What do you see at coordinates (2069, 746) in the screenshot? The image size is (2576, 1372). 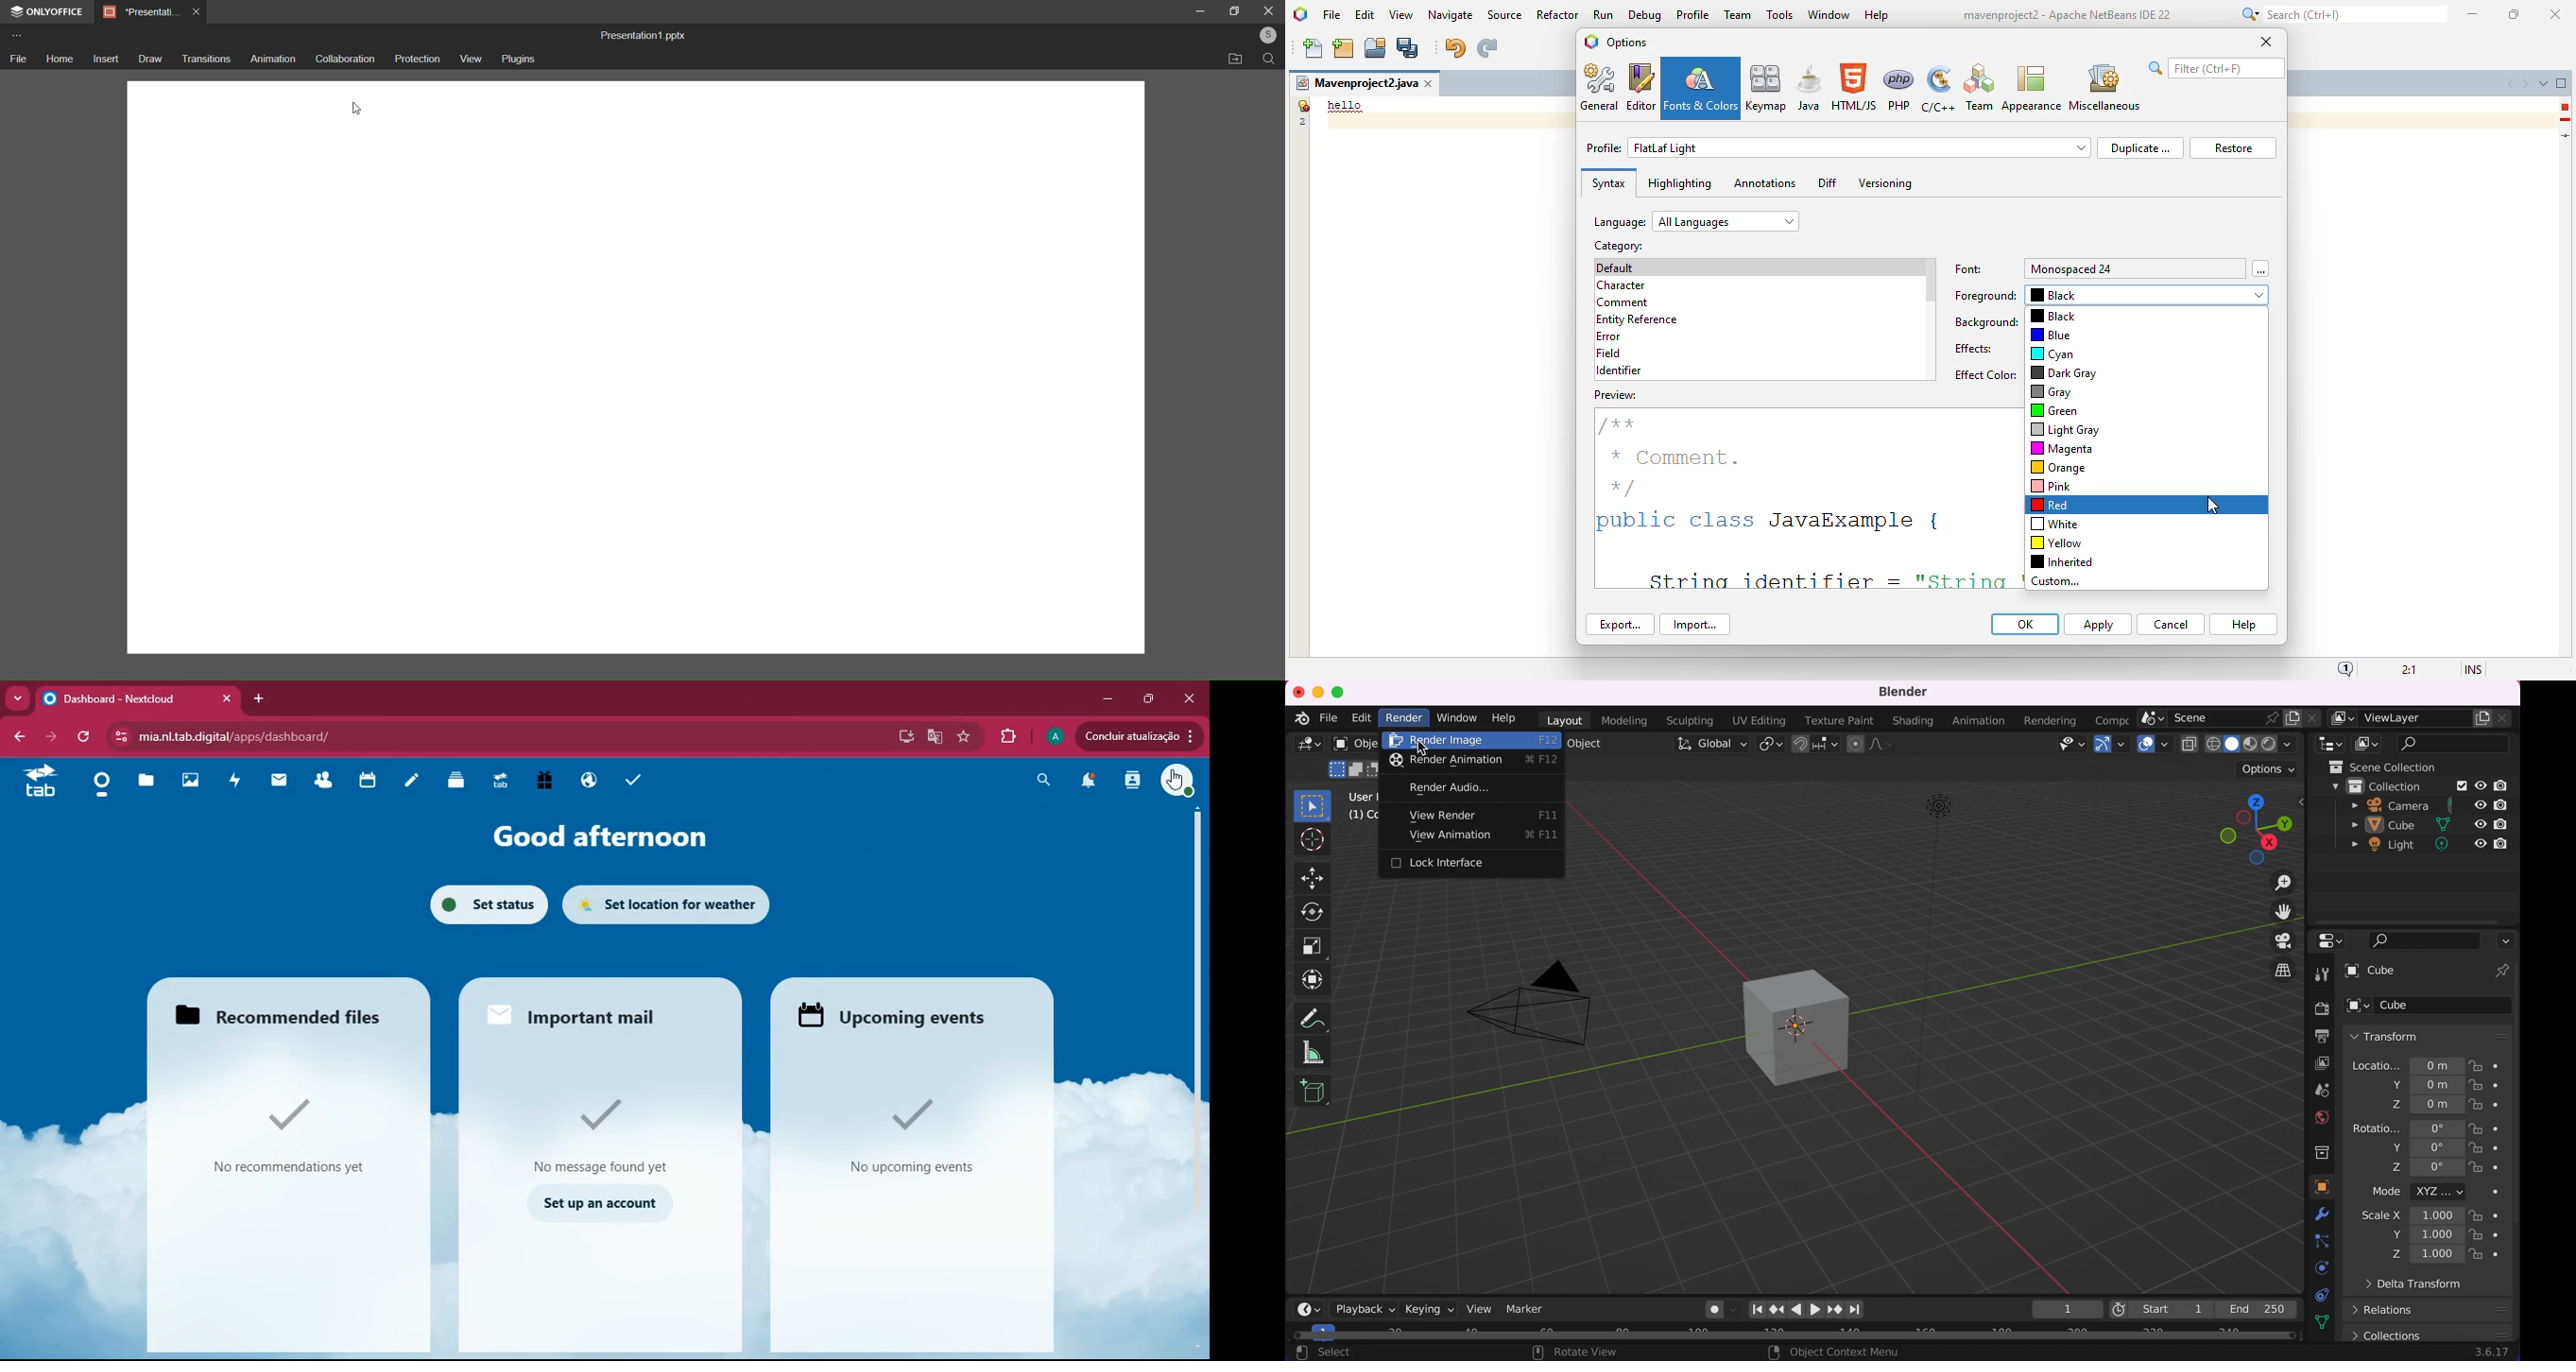 I see `view object types` at bounding box center [2069, 746].